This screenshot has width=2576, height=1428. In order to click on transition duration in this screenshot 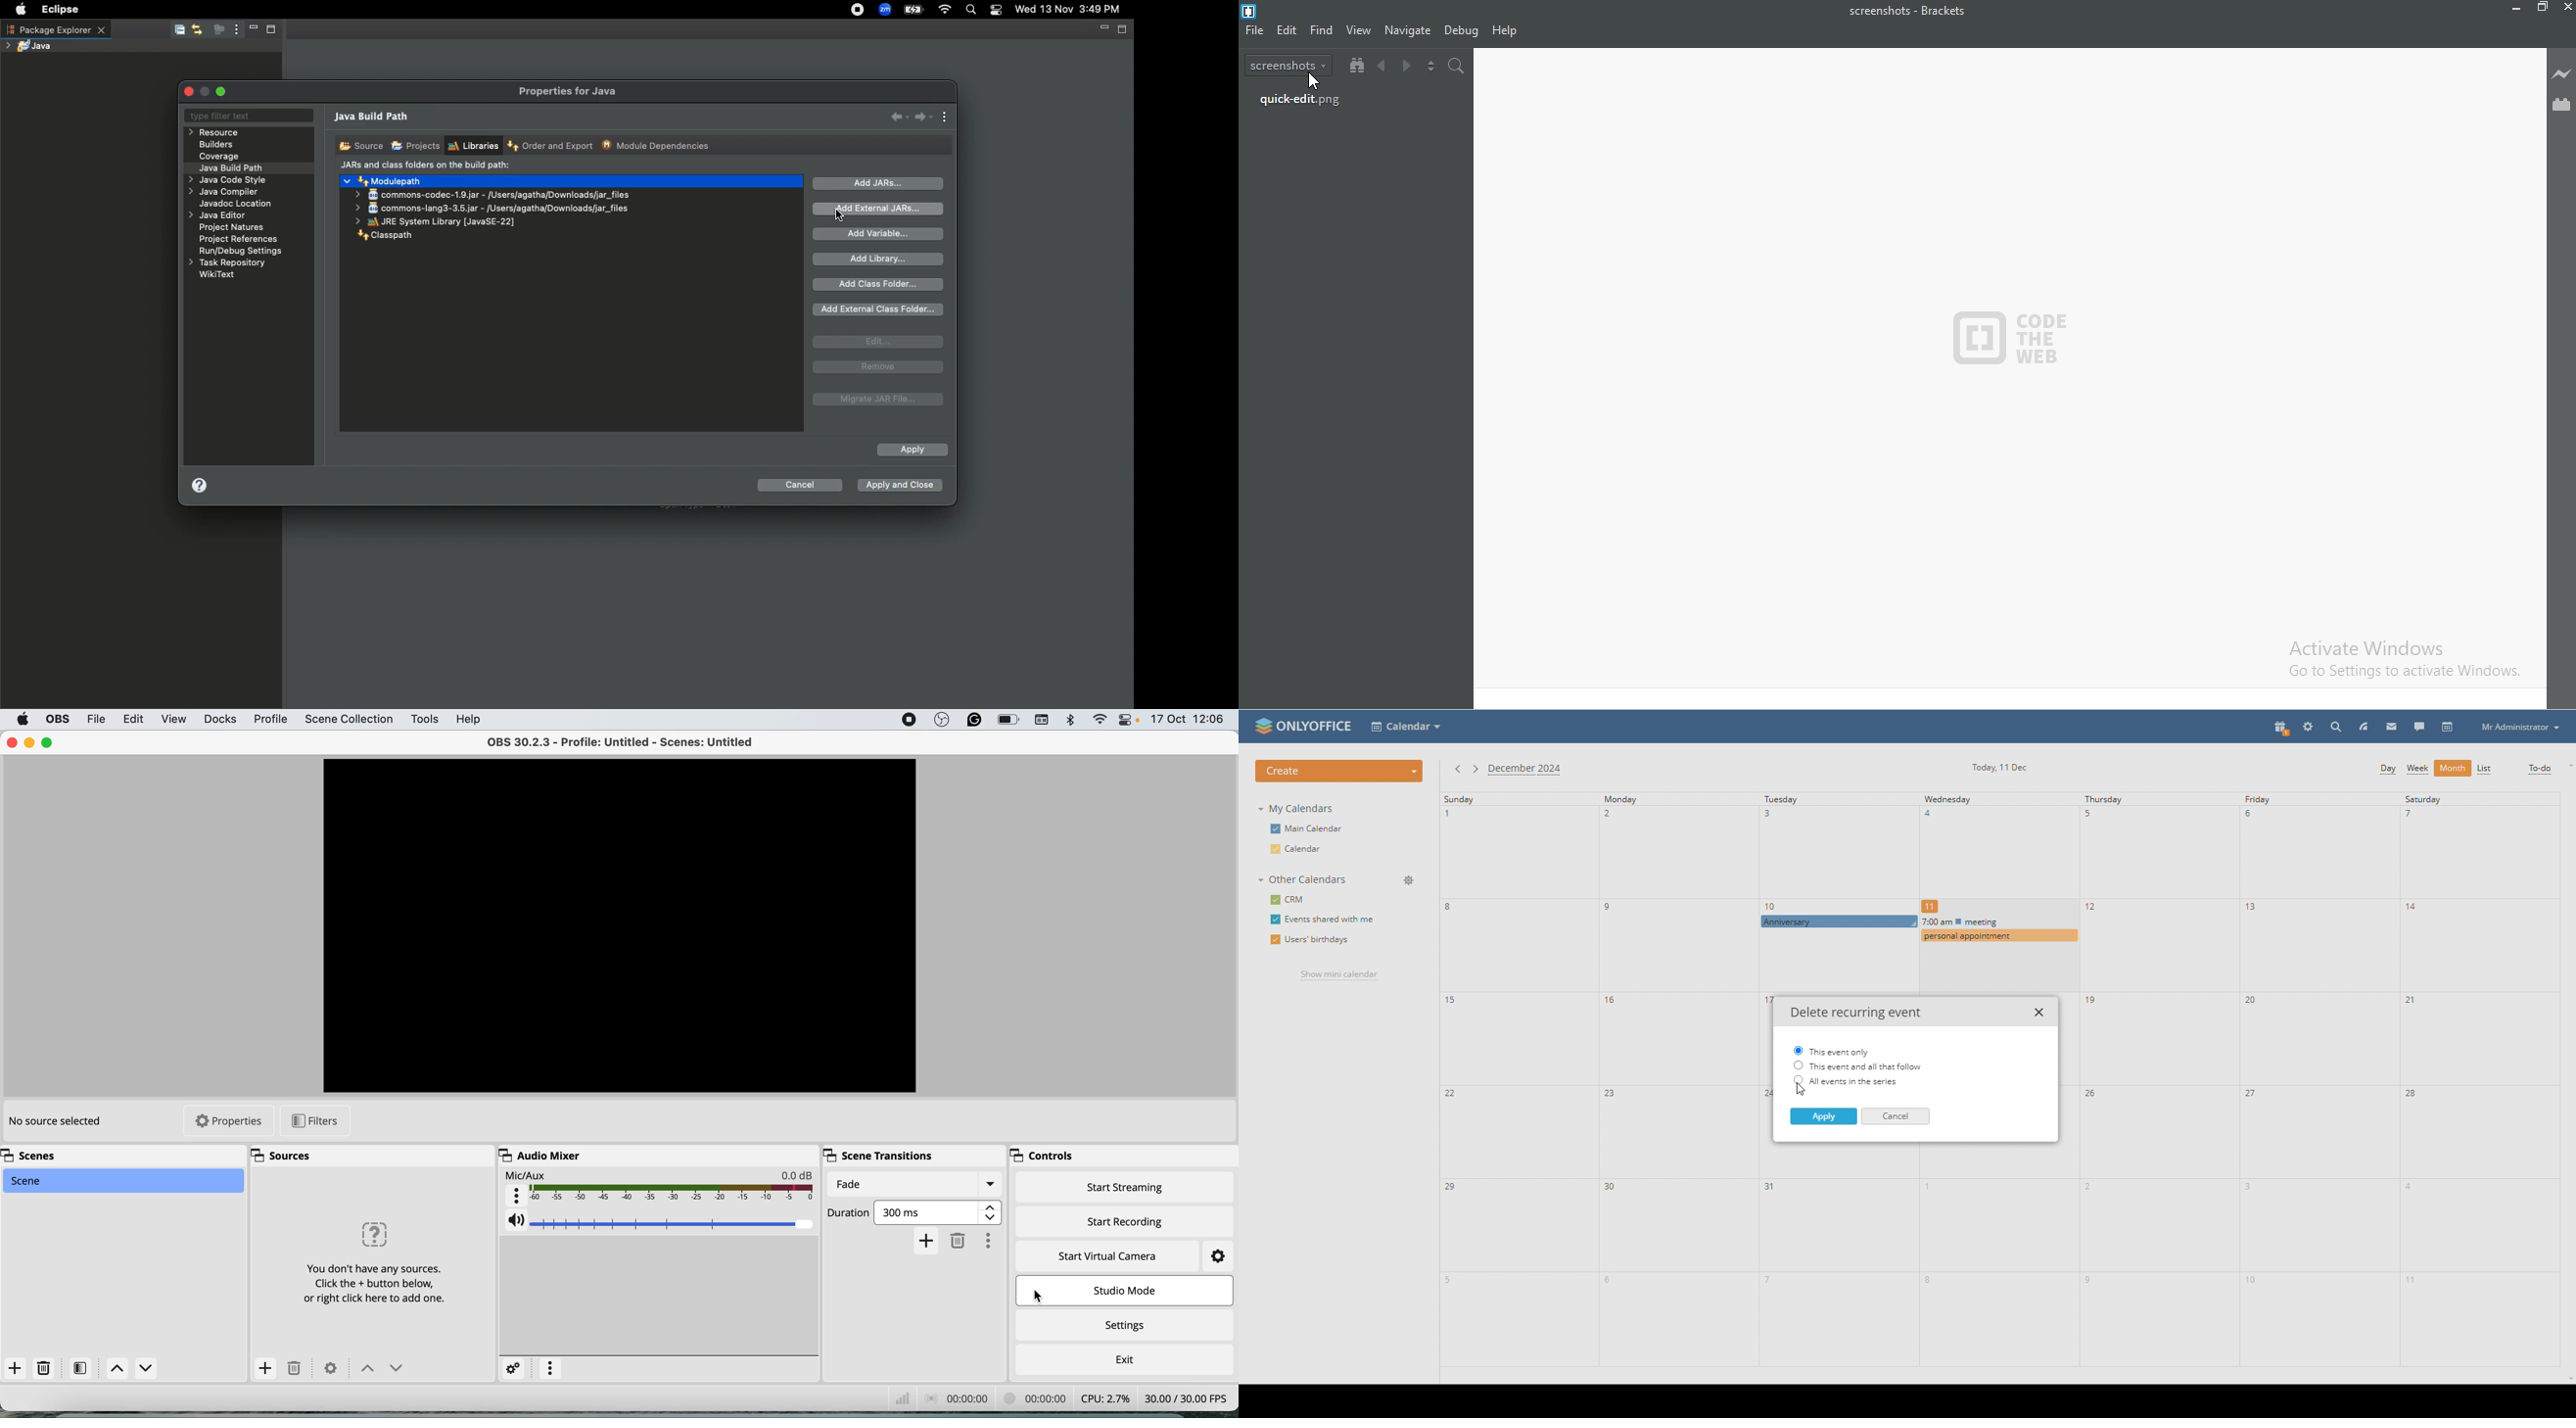, I will do `click(917, 1211)`.